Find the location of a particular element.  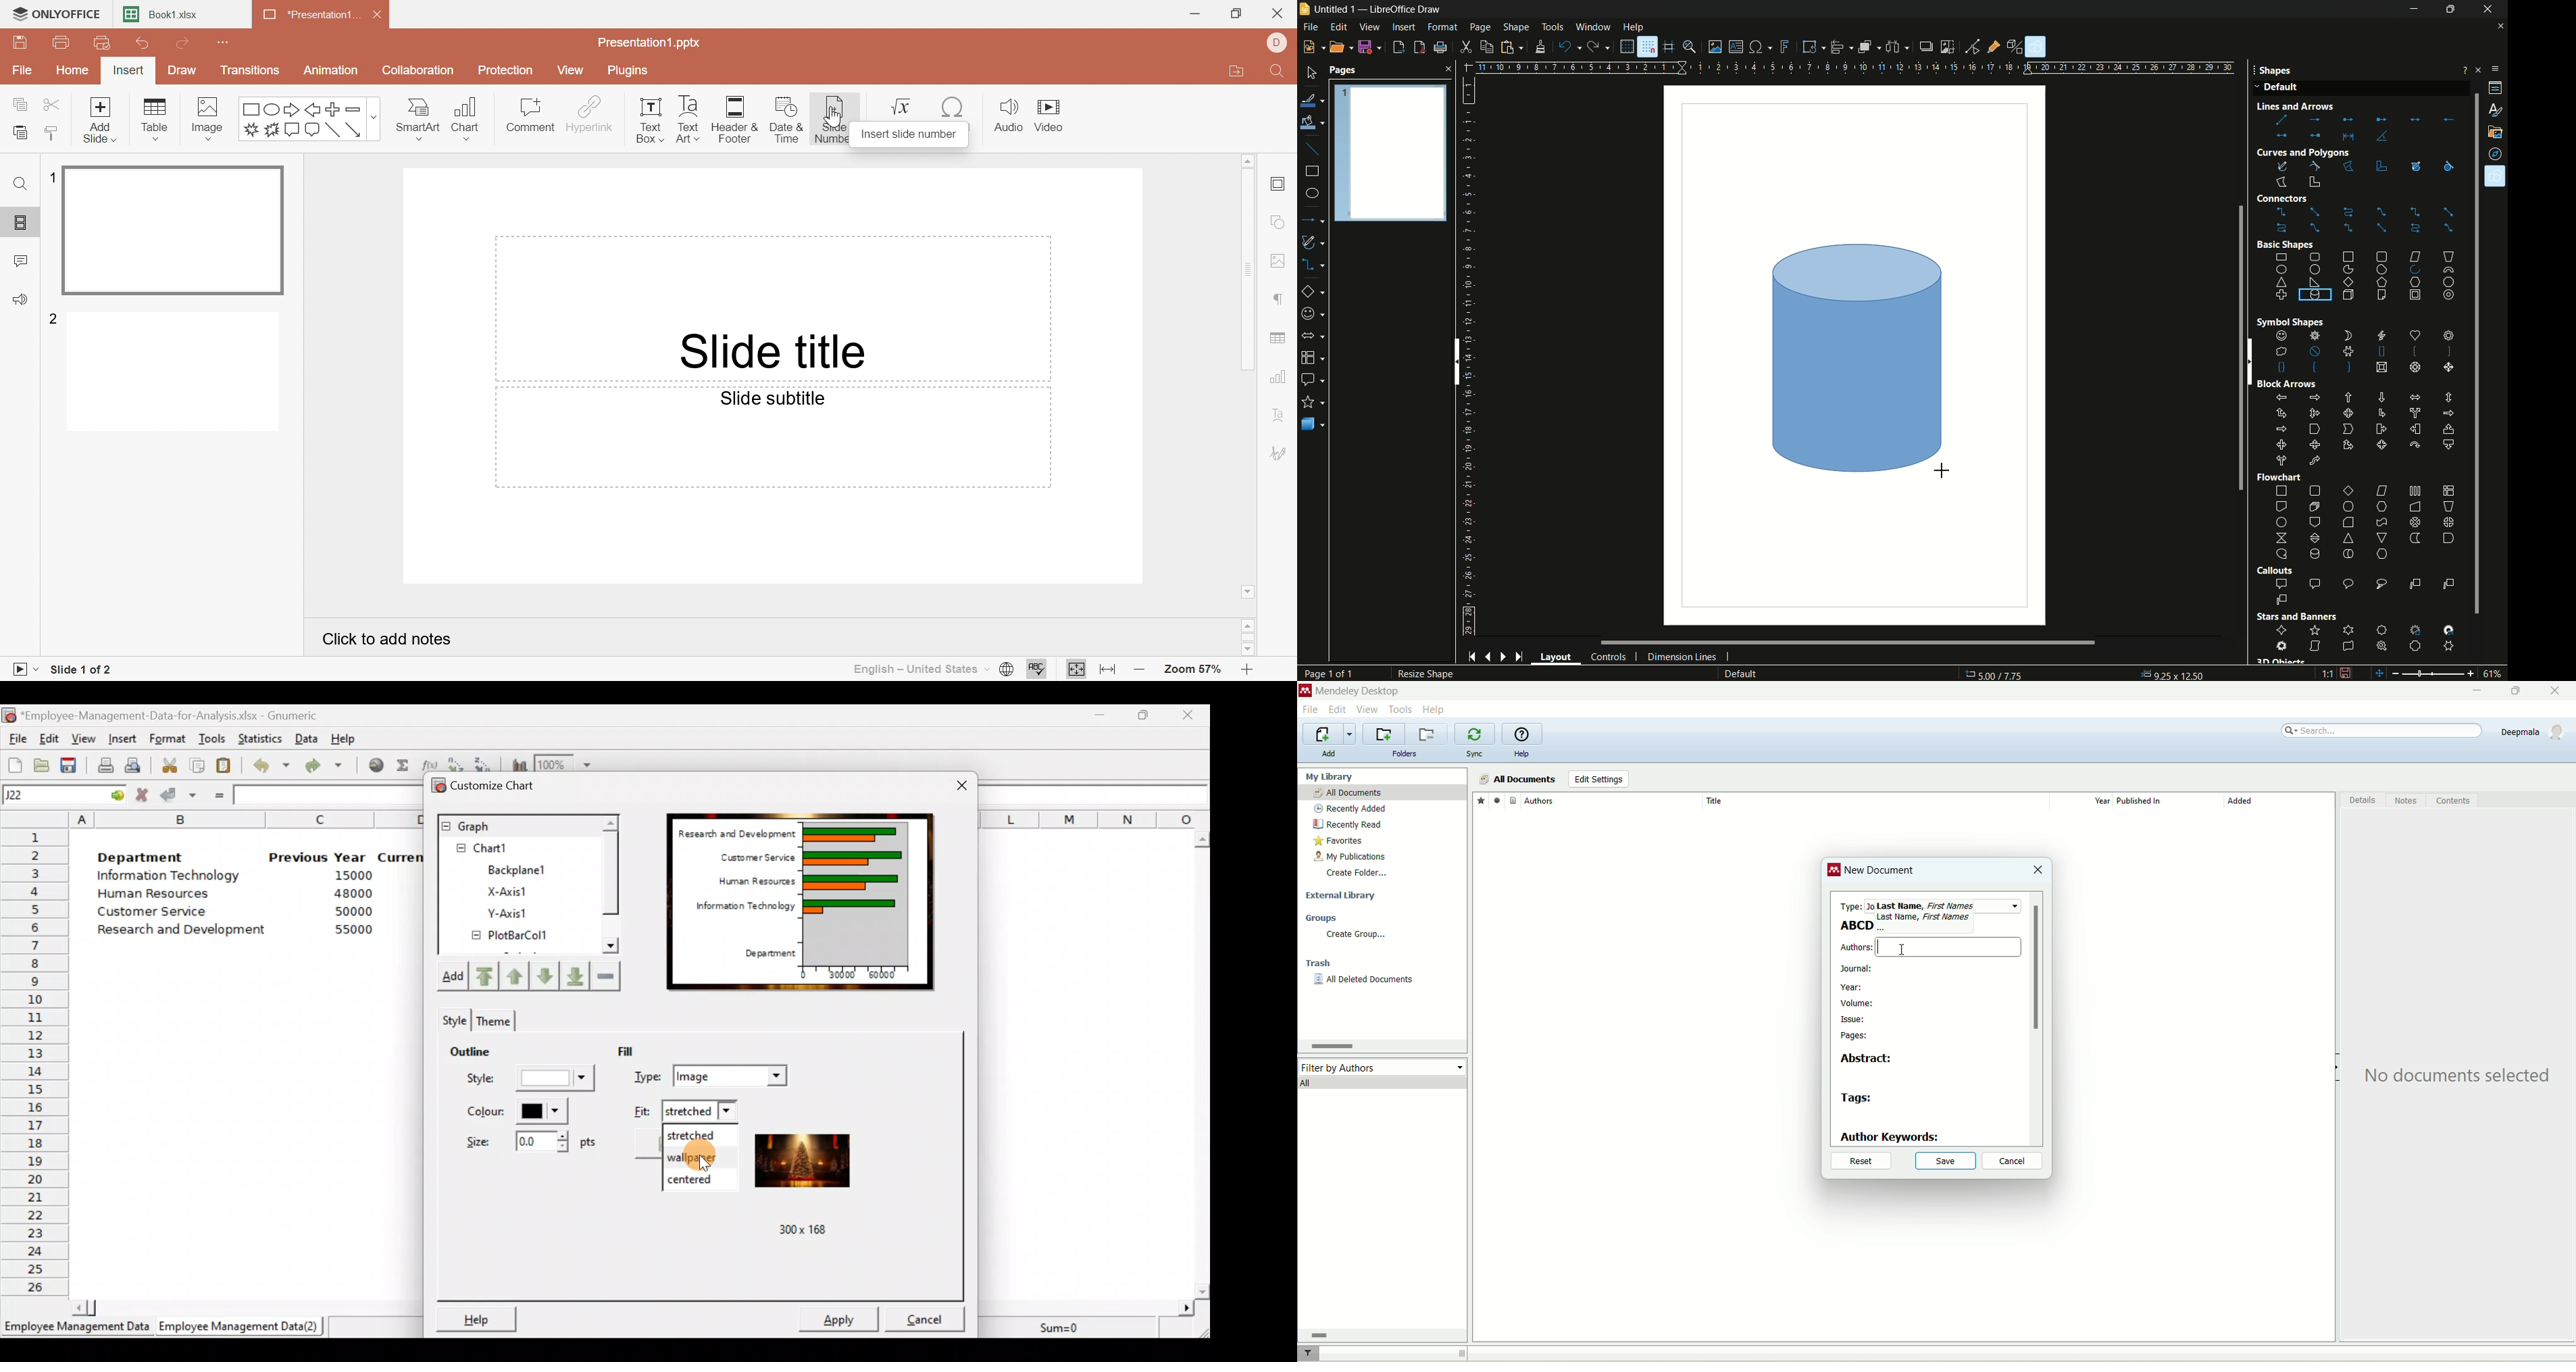

styles is located at coordinates (2494, 109).